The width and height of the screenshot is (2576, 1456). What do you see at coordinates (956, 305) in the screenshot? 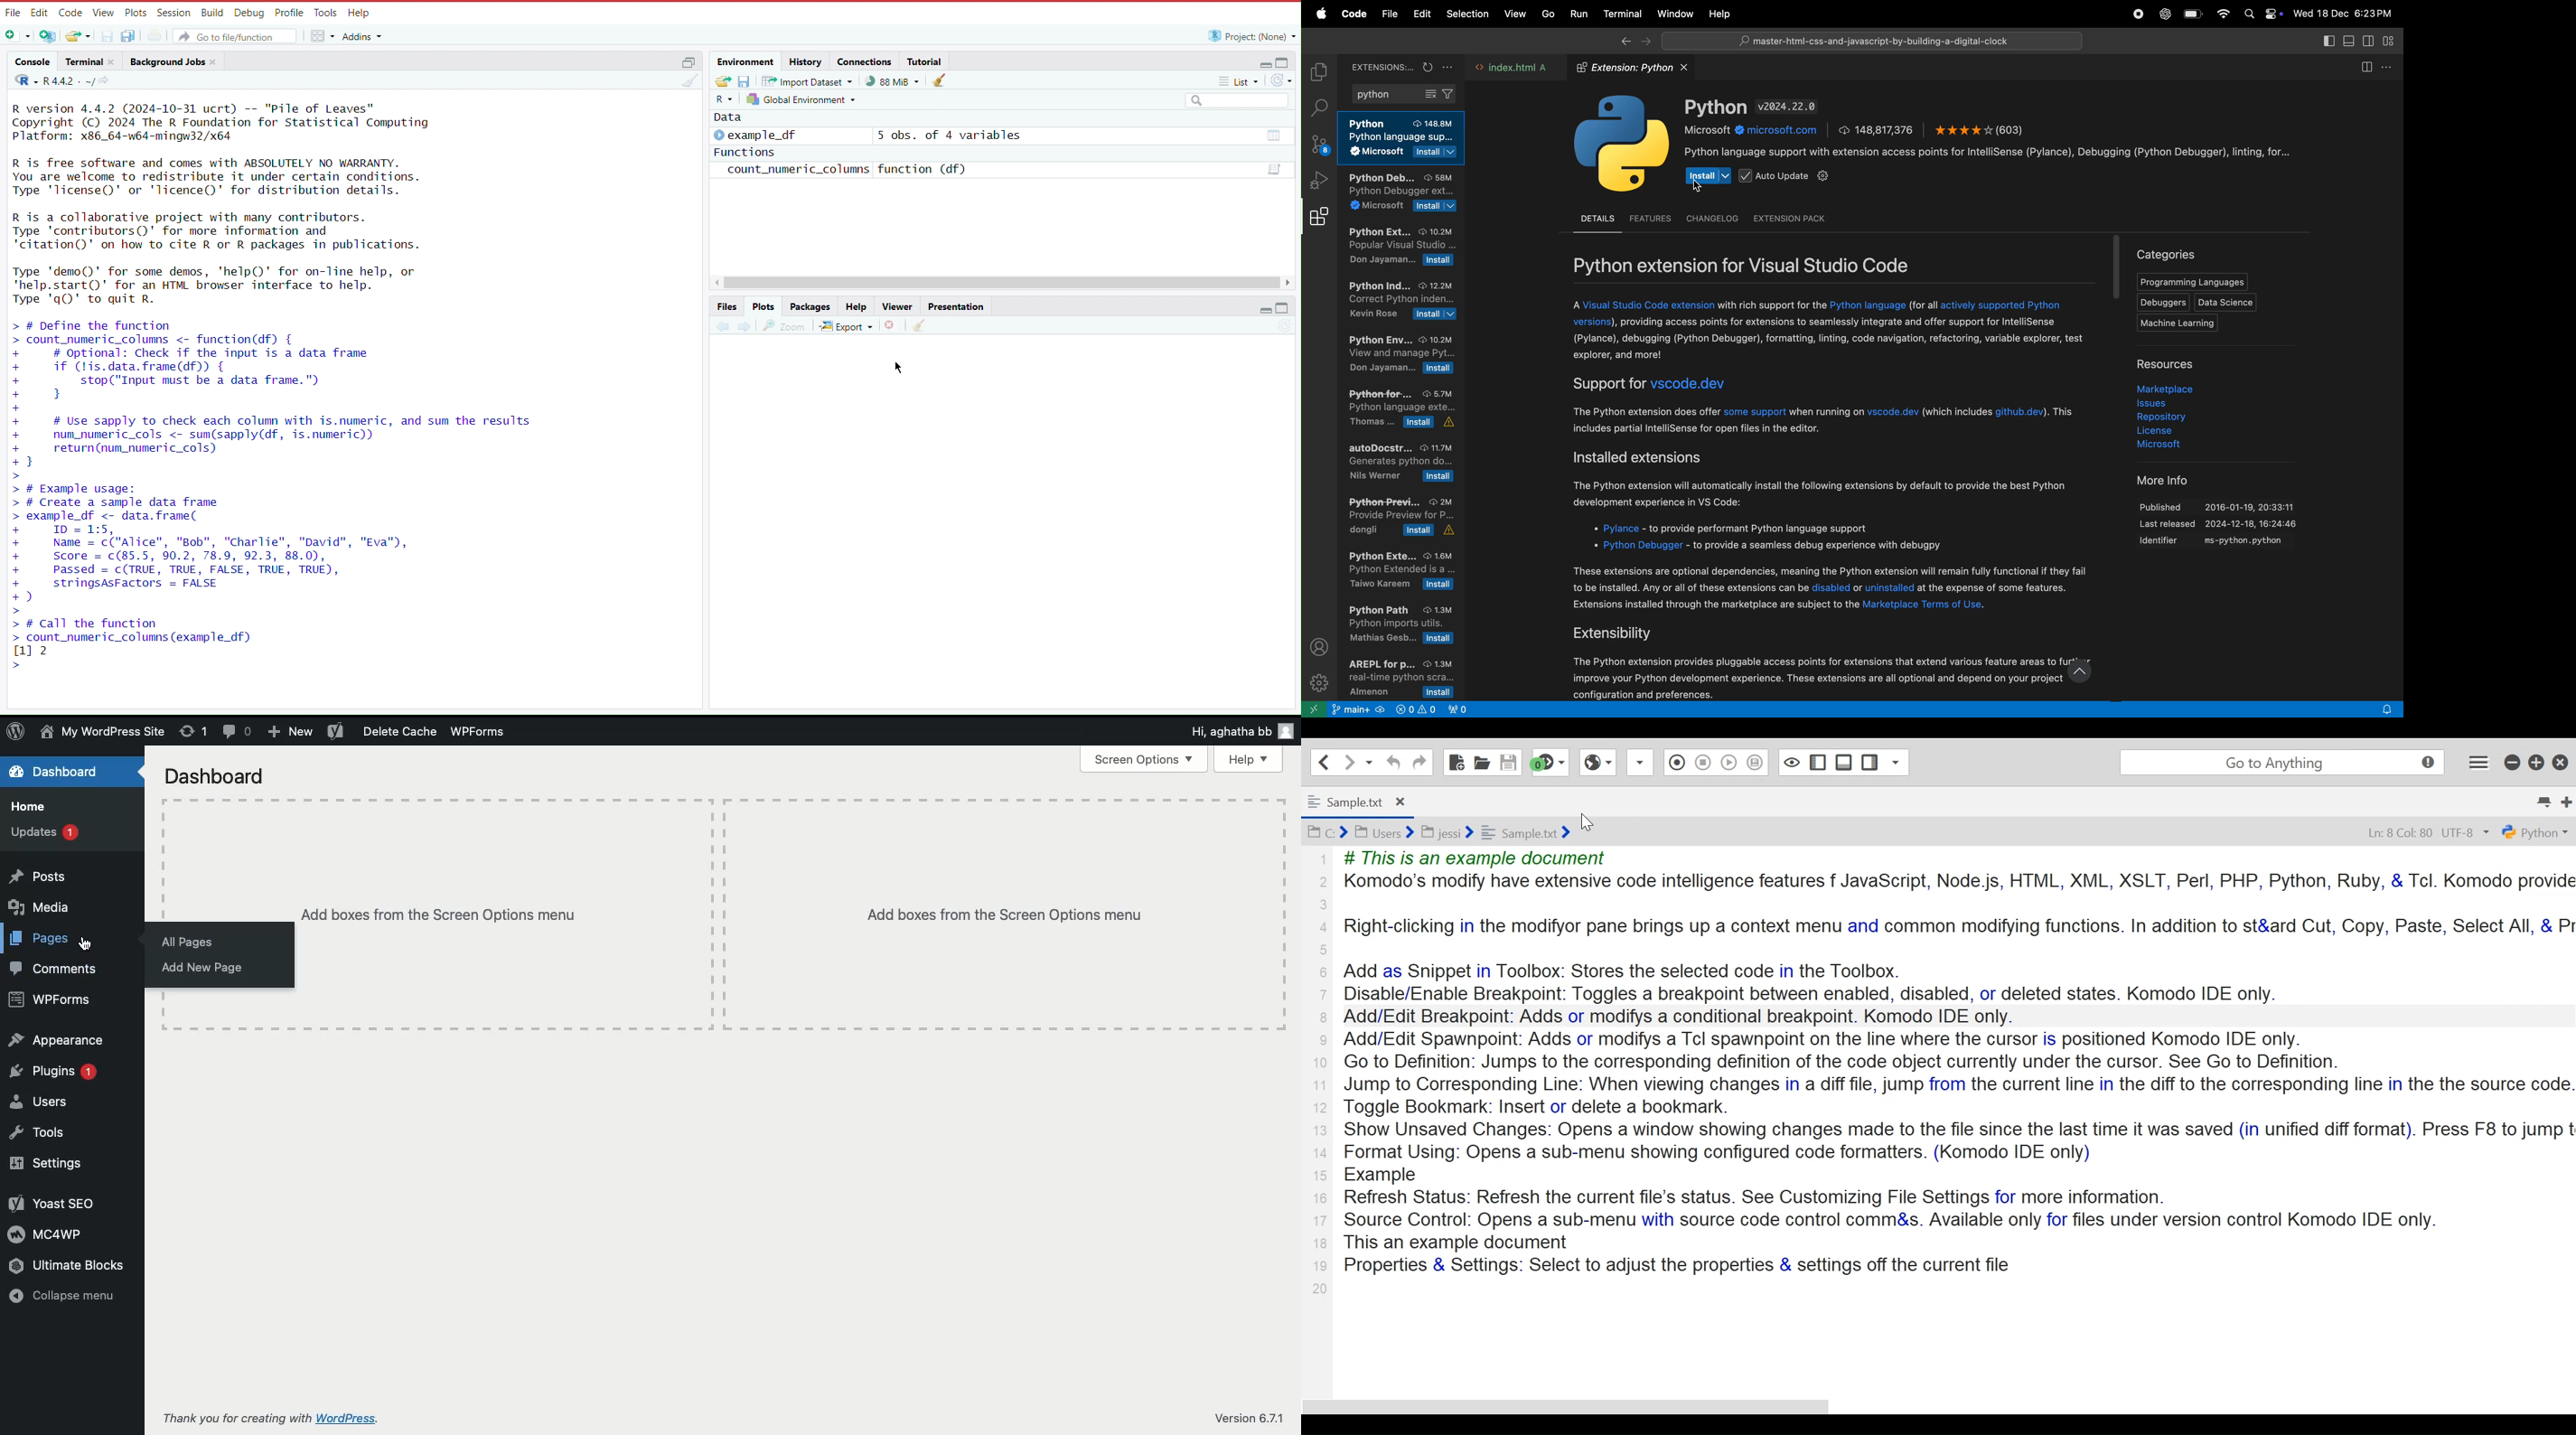
I see `Presentation` at bounding box center [956, 305].